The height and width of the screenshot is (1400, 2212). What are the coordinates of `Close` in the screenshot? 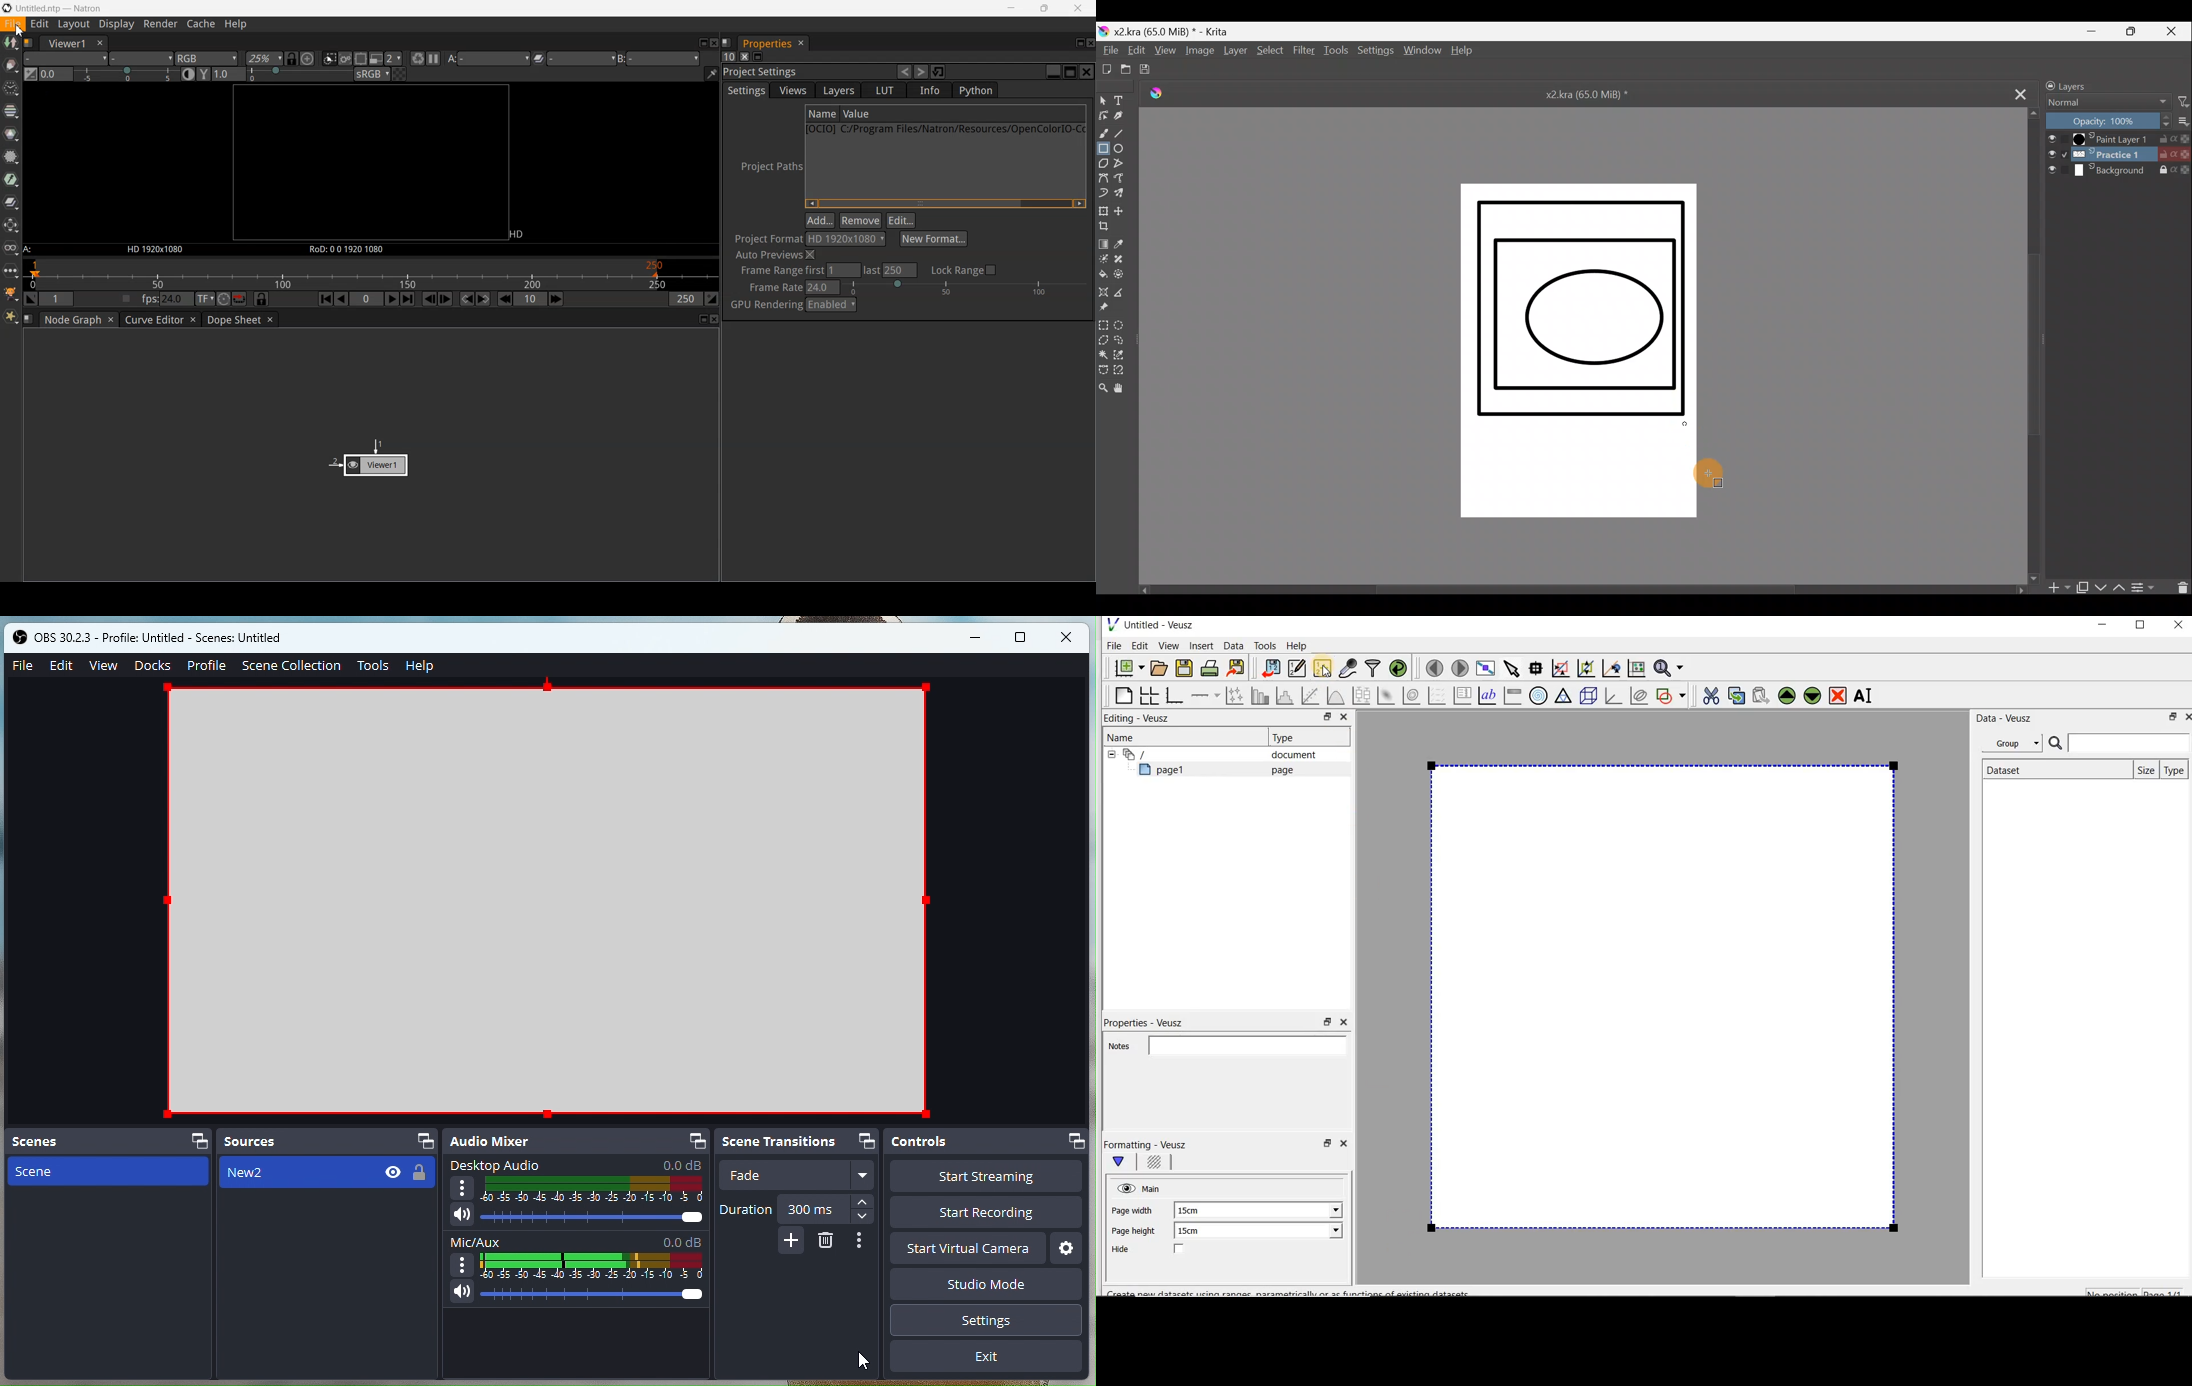 It's located at (1087, 72).